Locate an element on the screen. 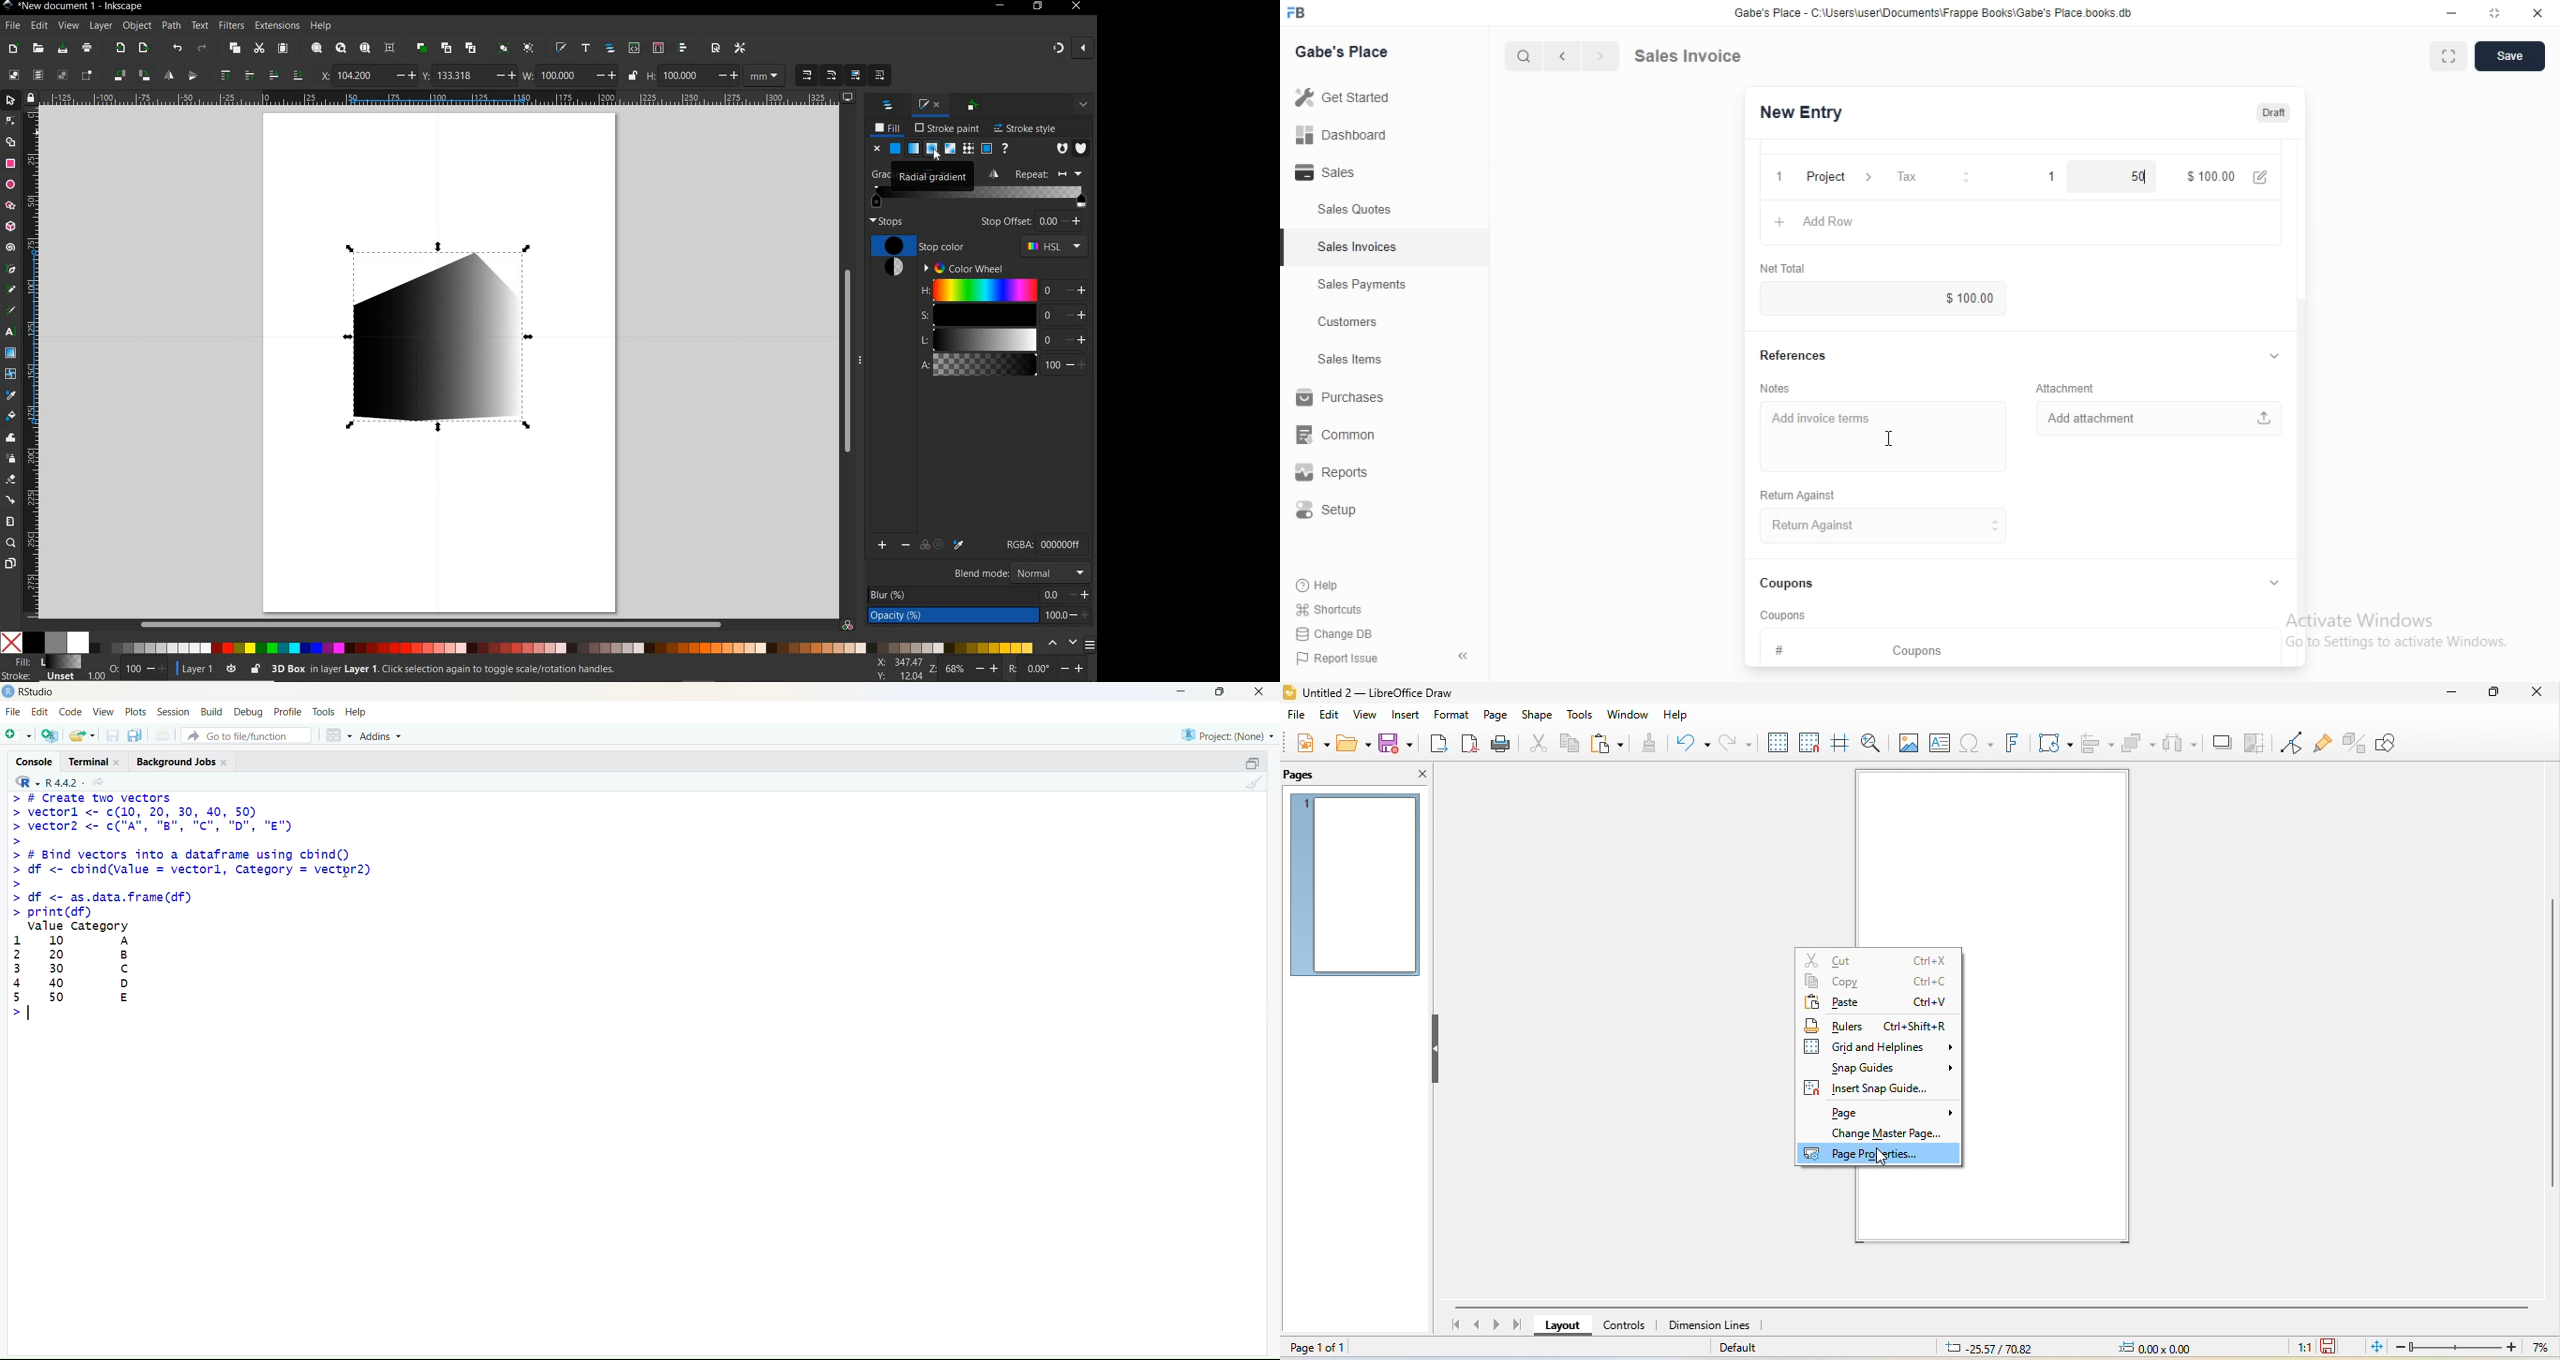  OBJECT FLIP is located at coordinates (192, 77).